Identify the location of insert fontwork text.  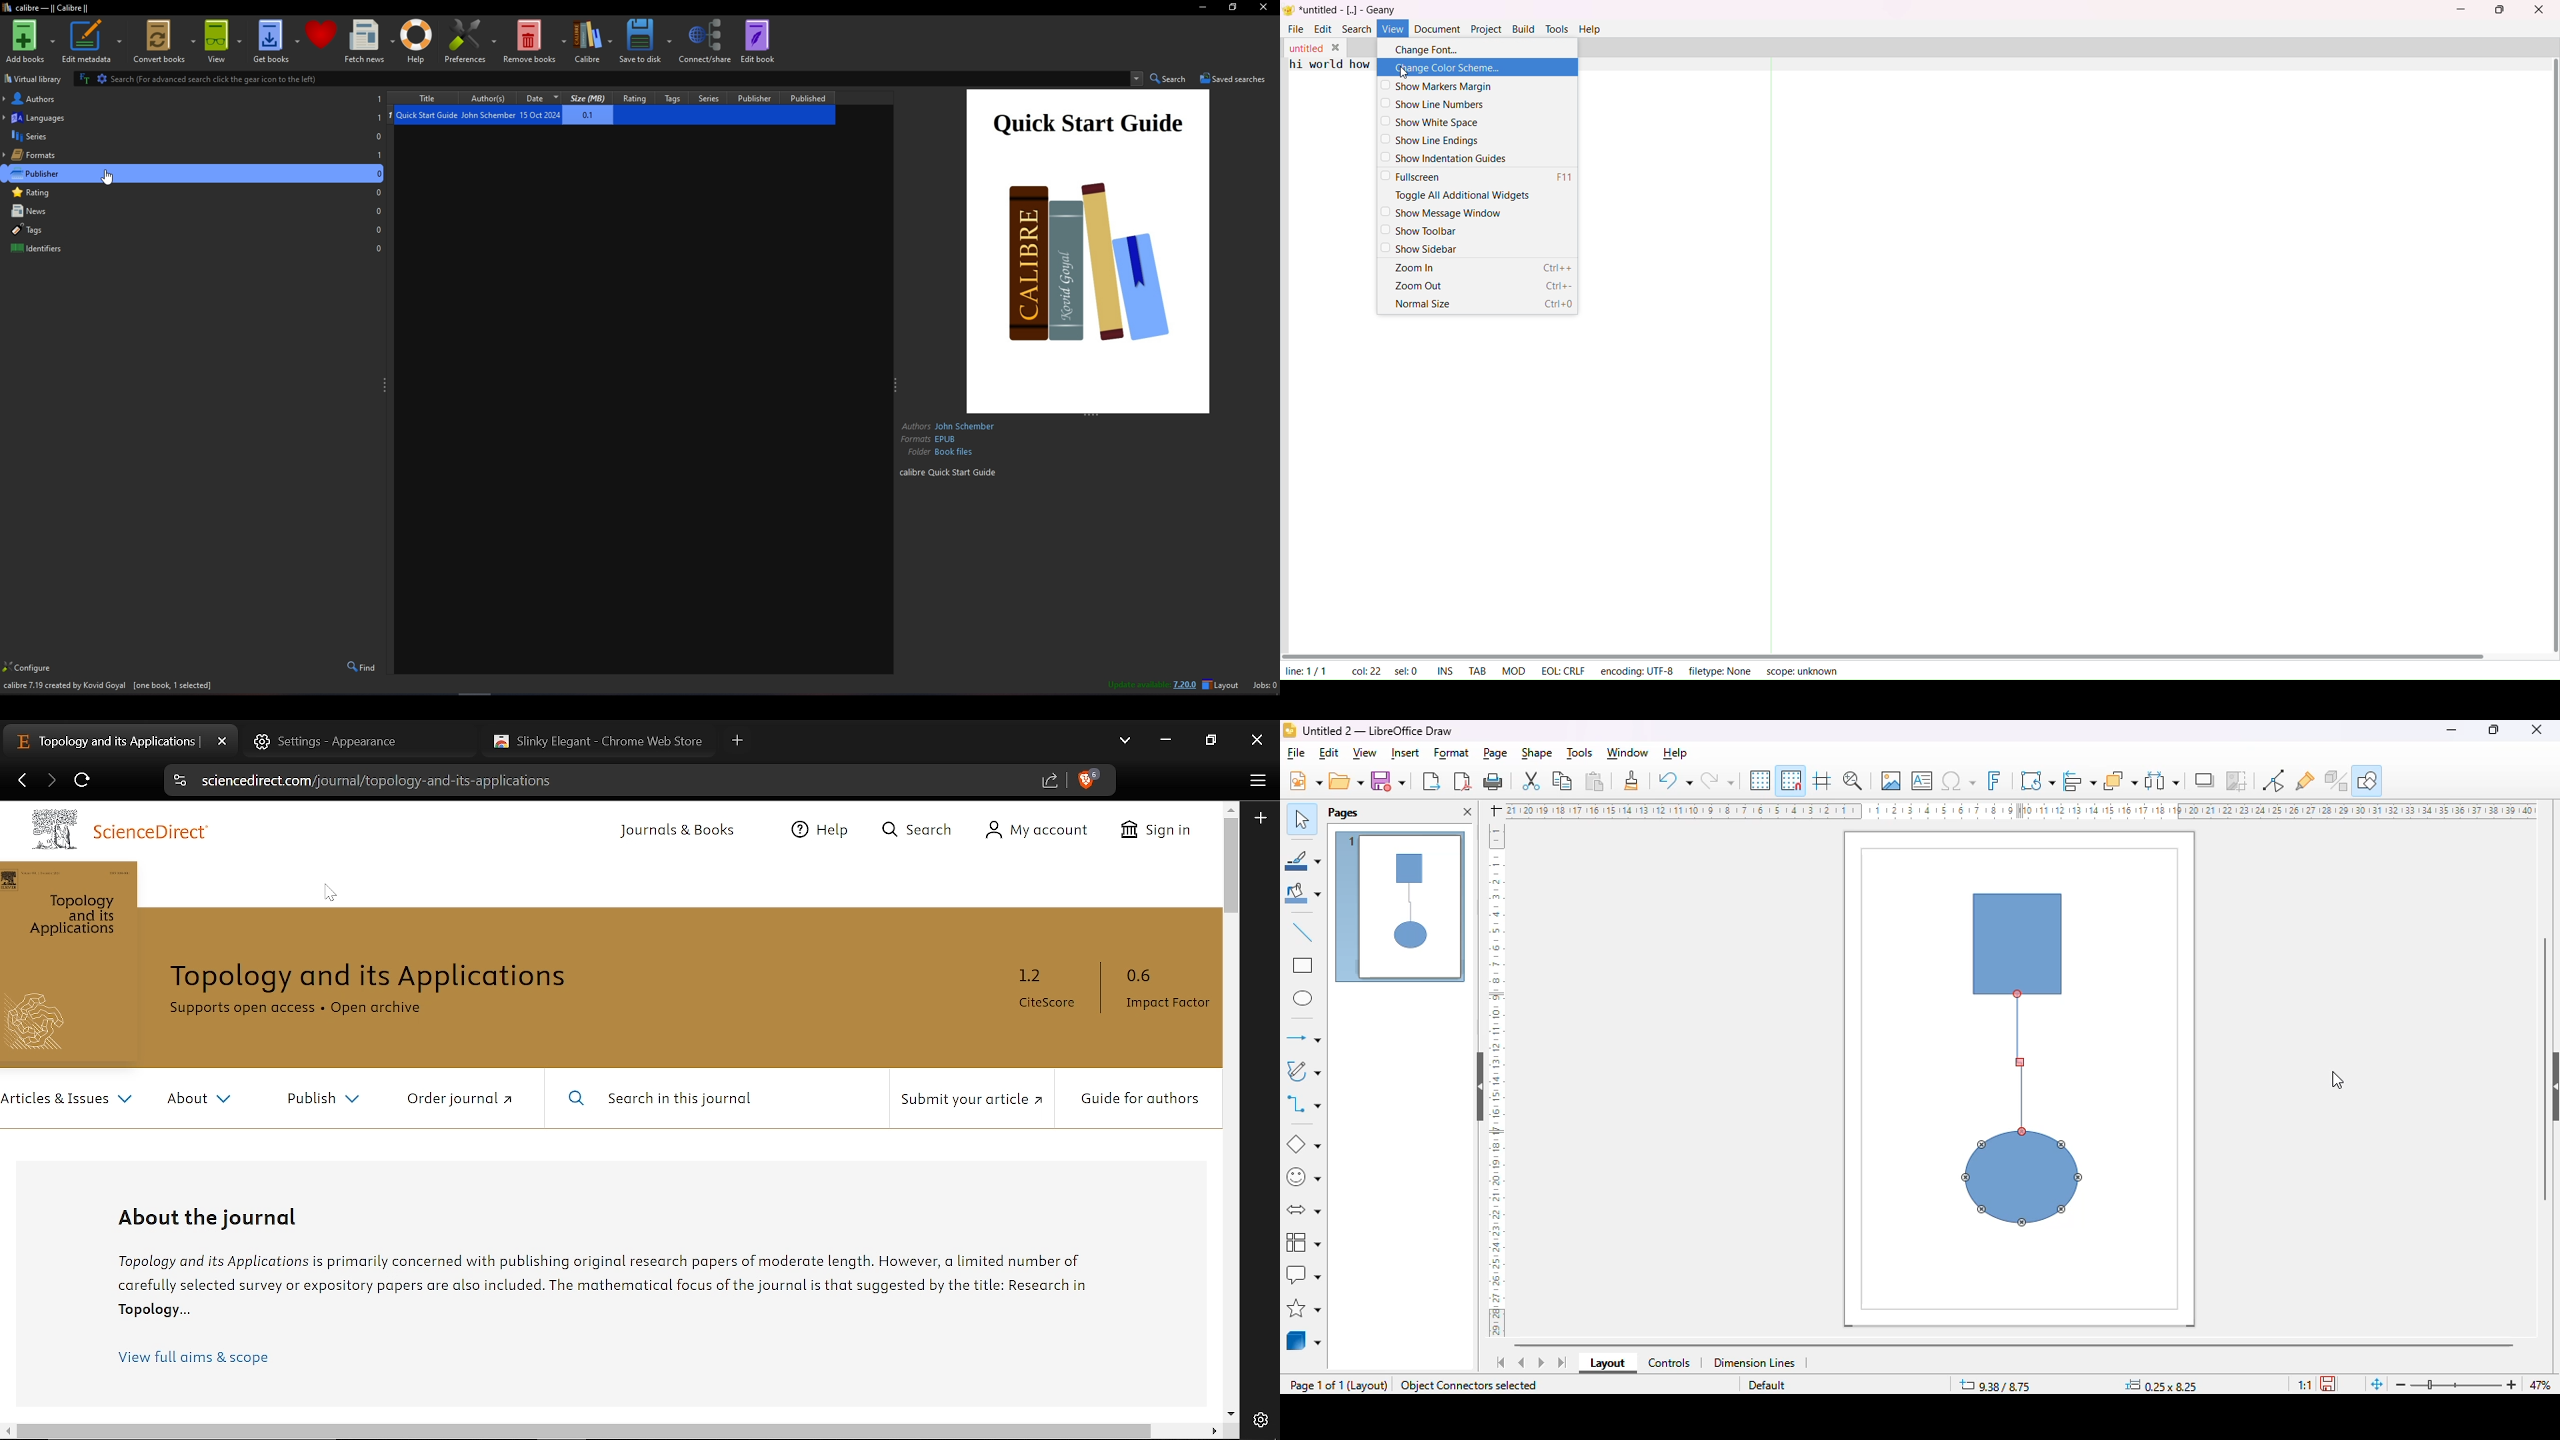
(1994, 780).